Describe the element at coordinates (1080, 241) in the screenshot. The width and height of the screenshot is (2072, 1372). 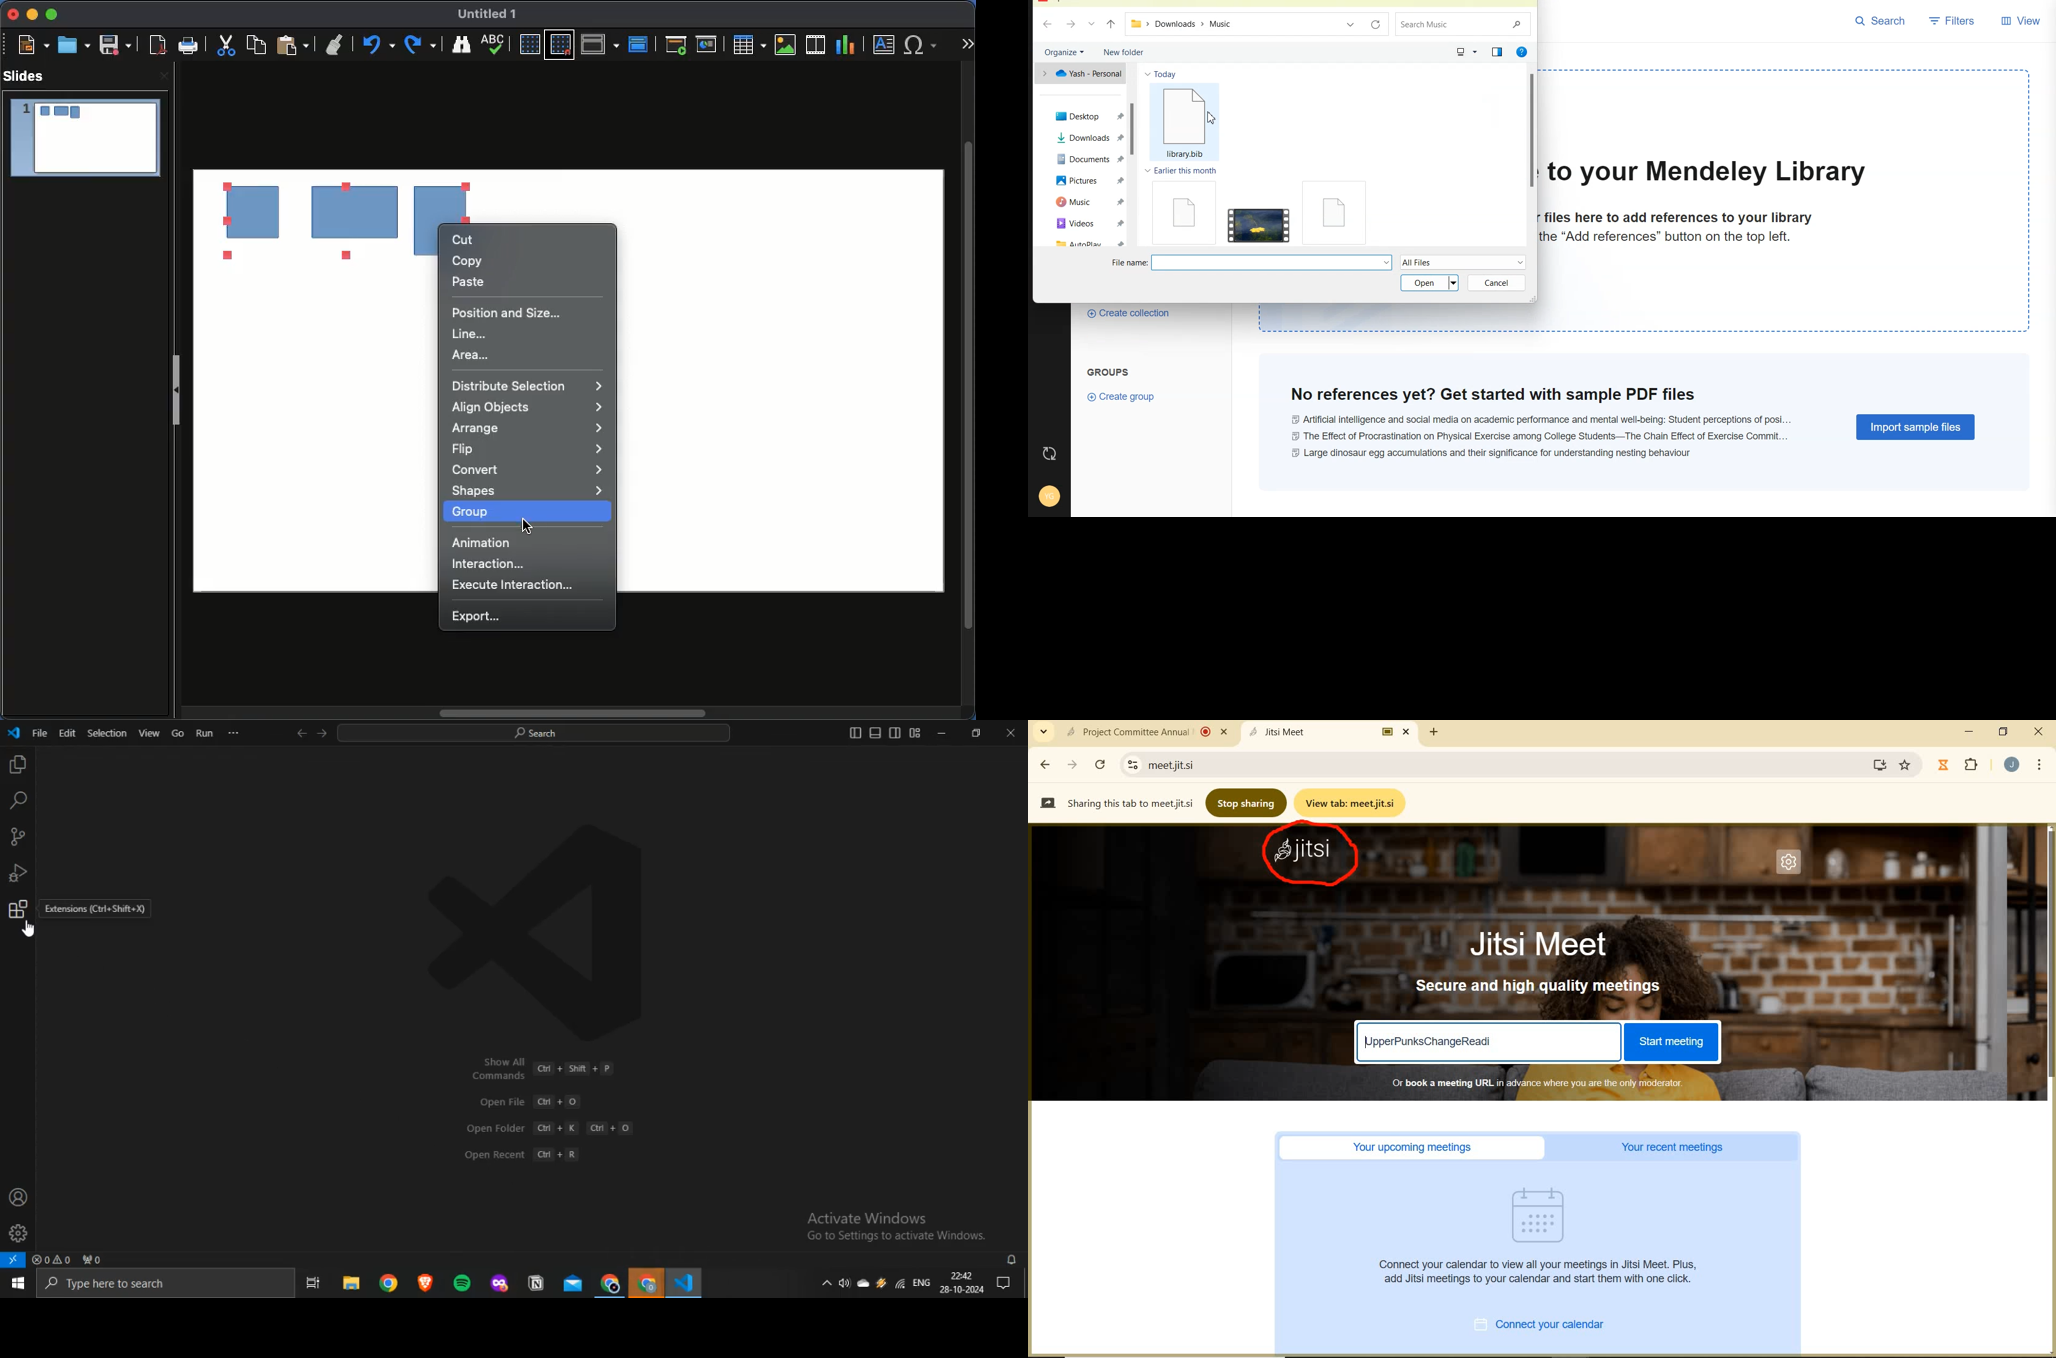
I see `Autoplay ` at that location.